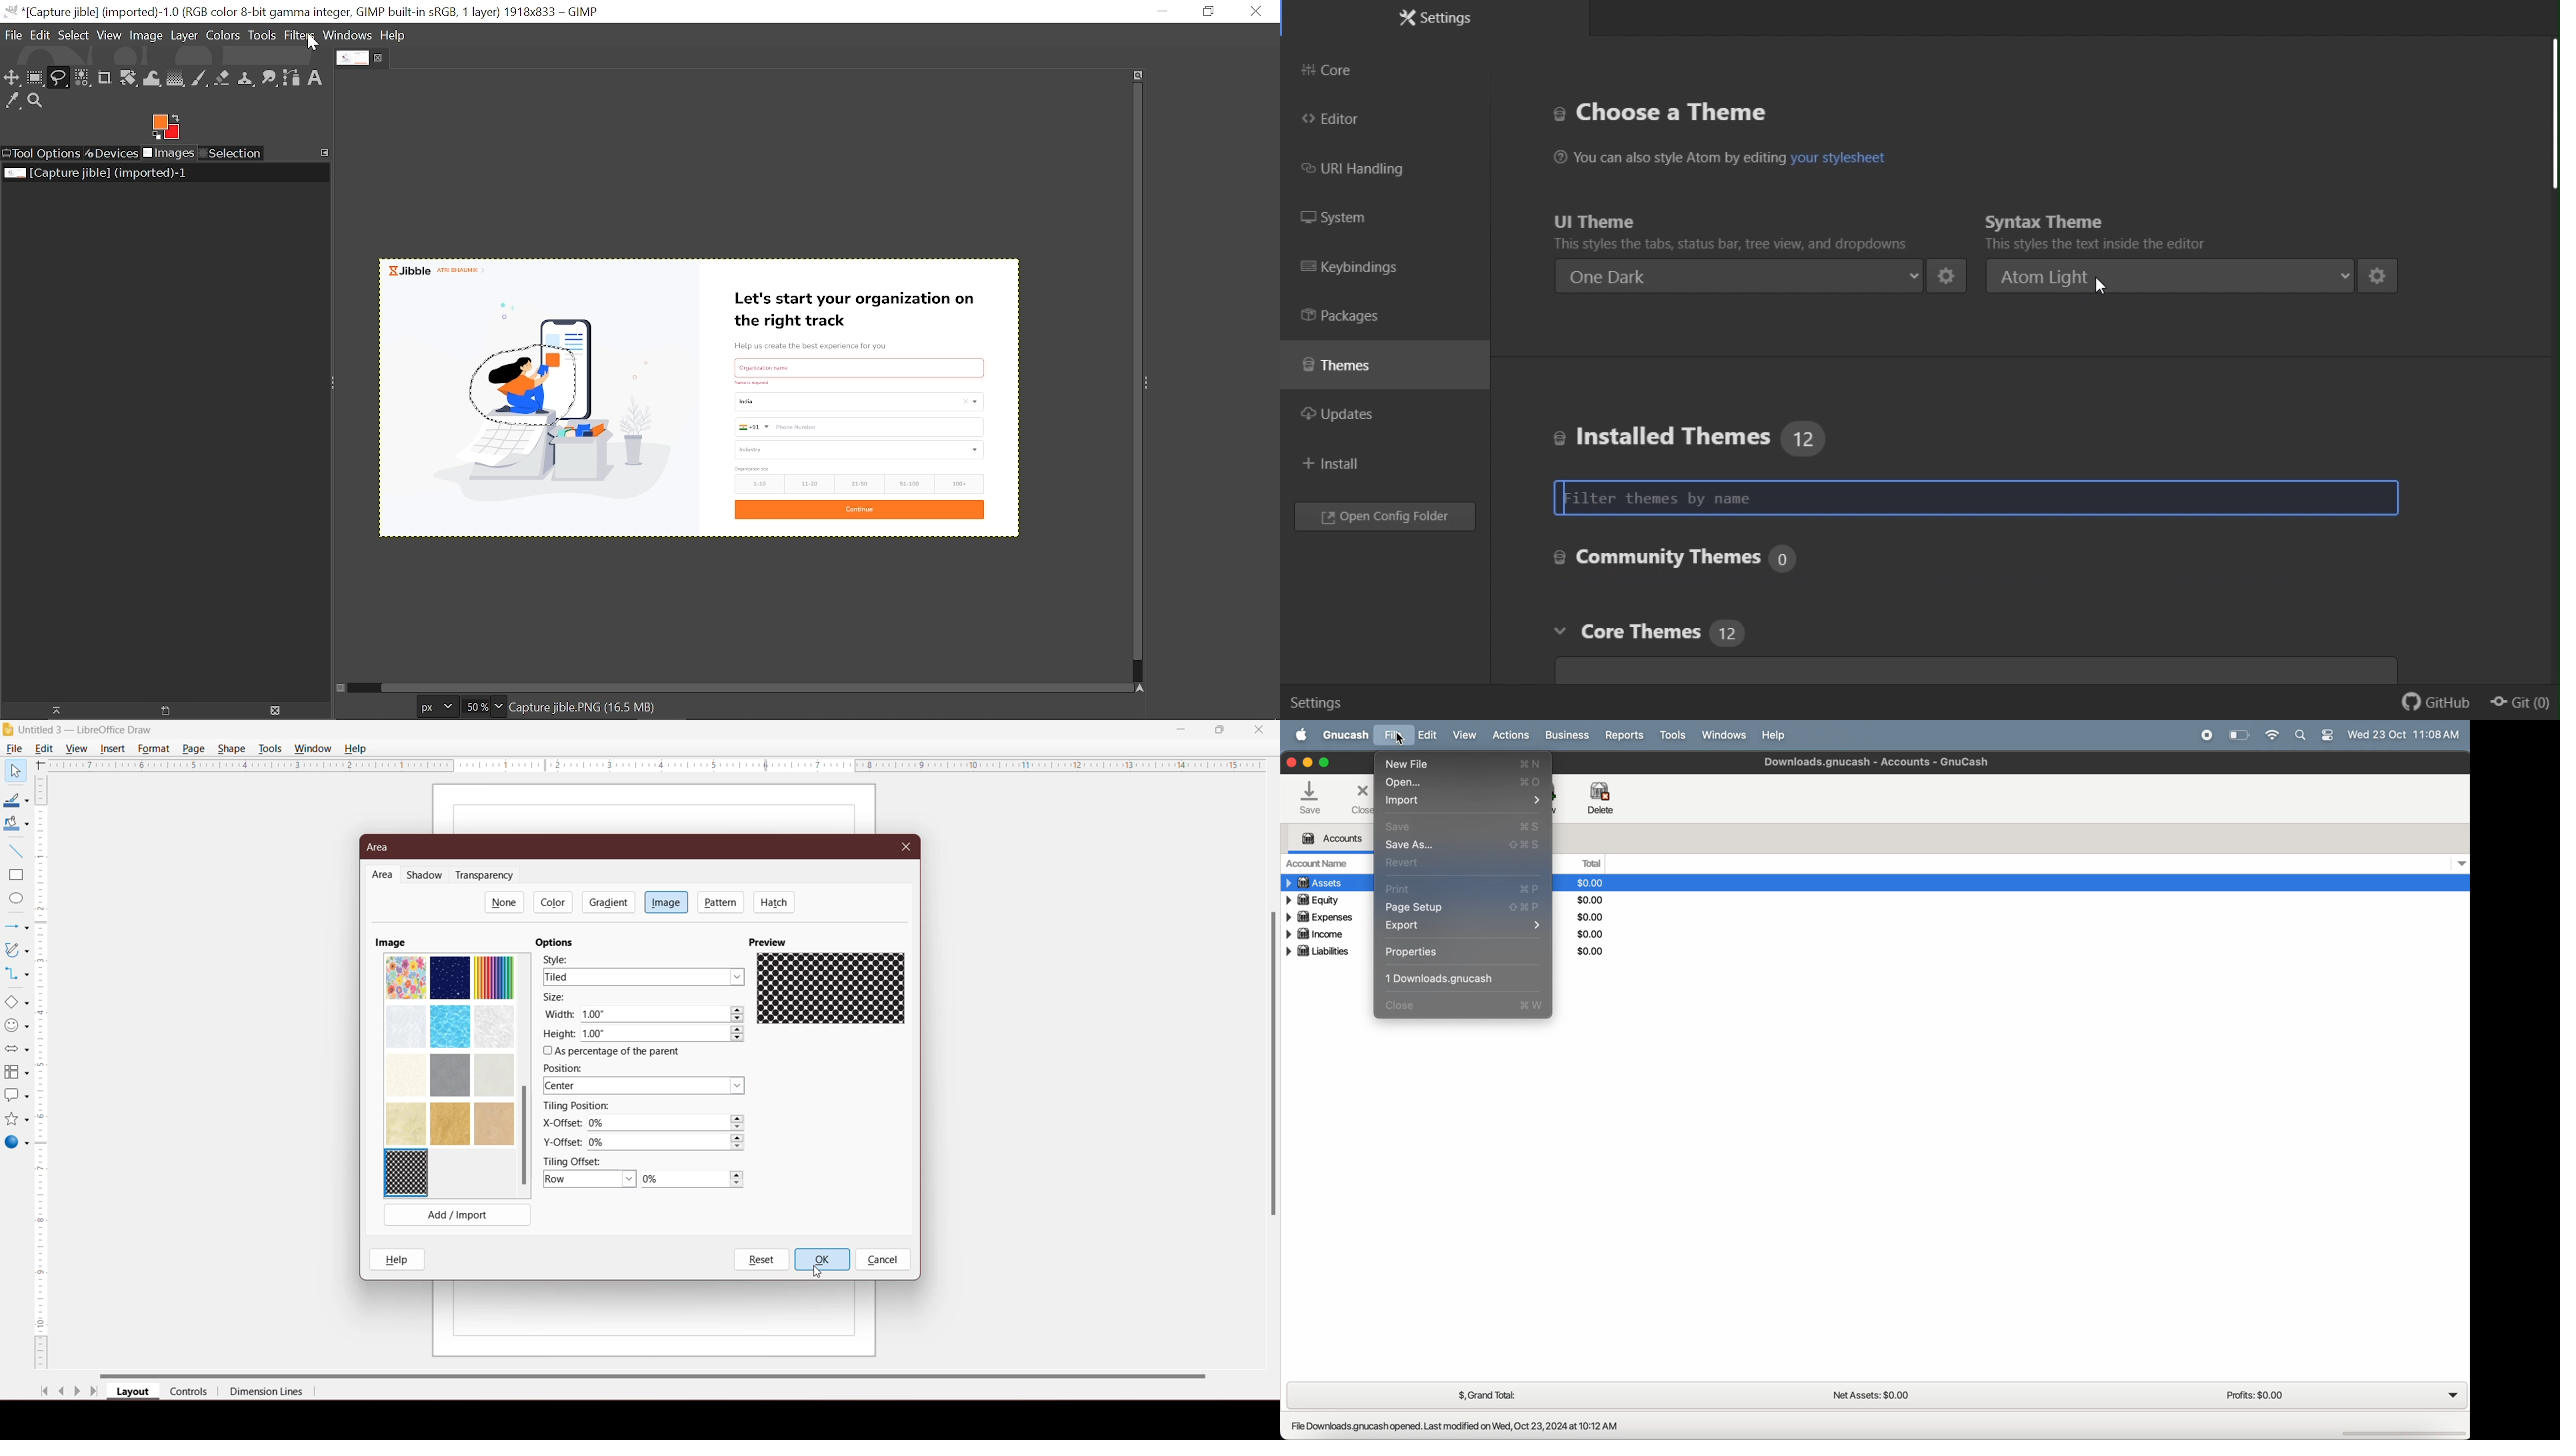  I want to click on Rectangle, so click(15, 875).